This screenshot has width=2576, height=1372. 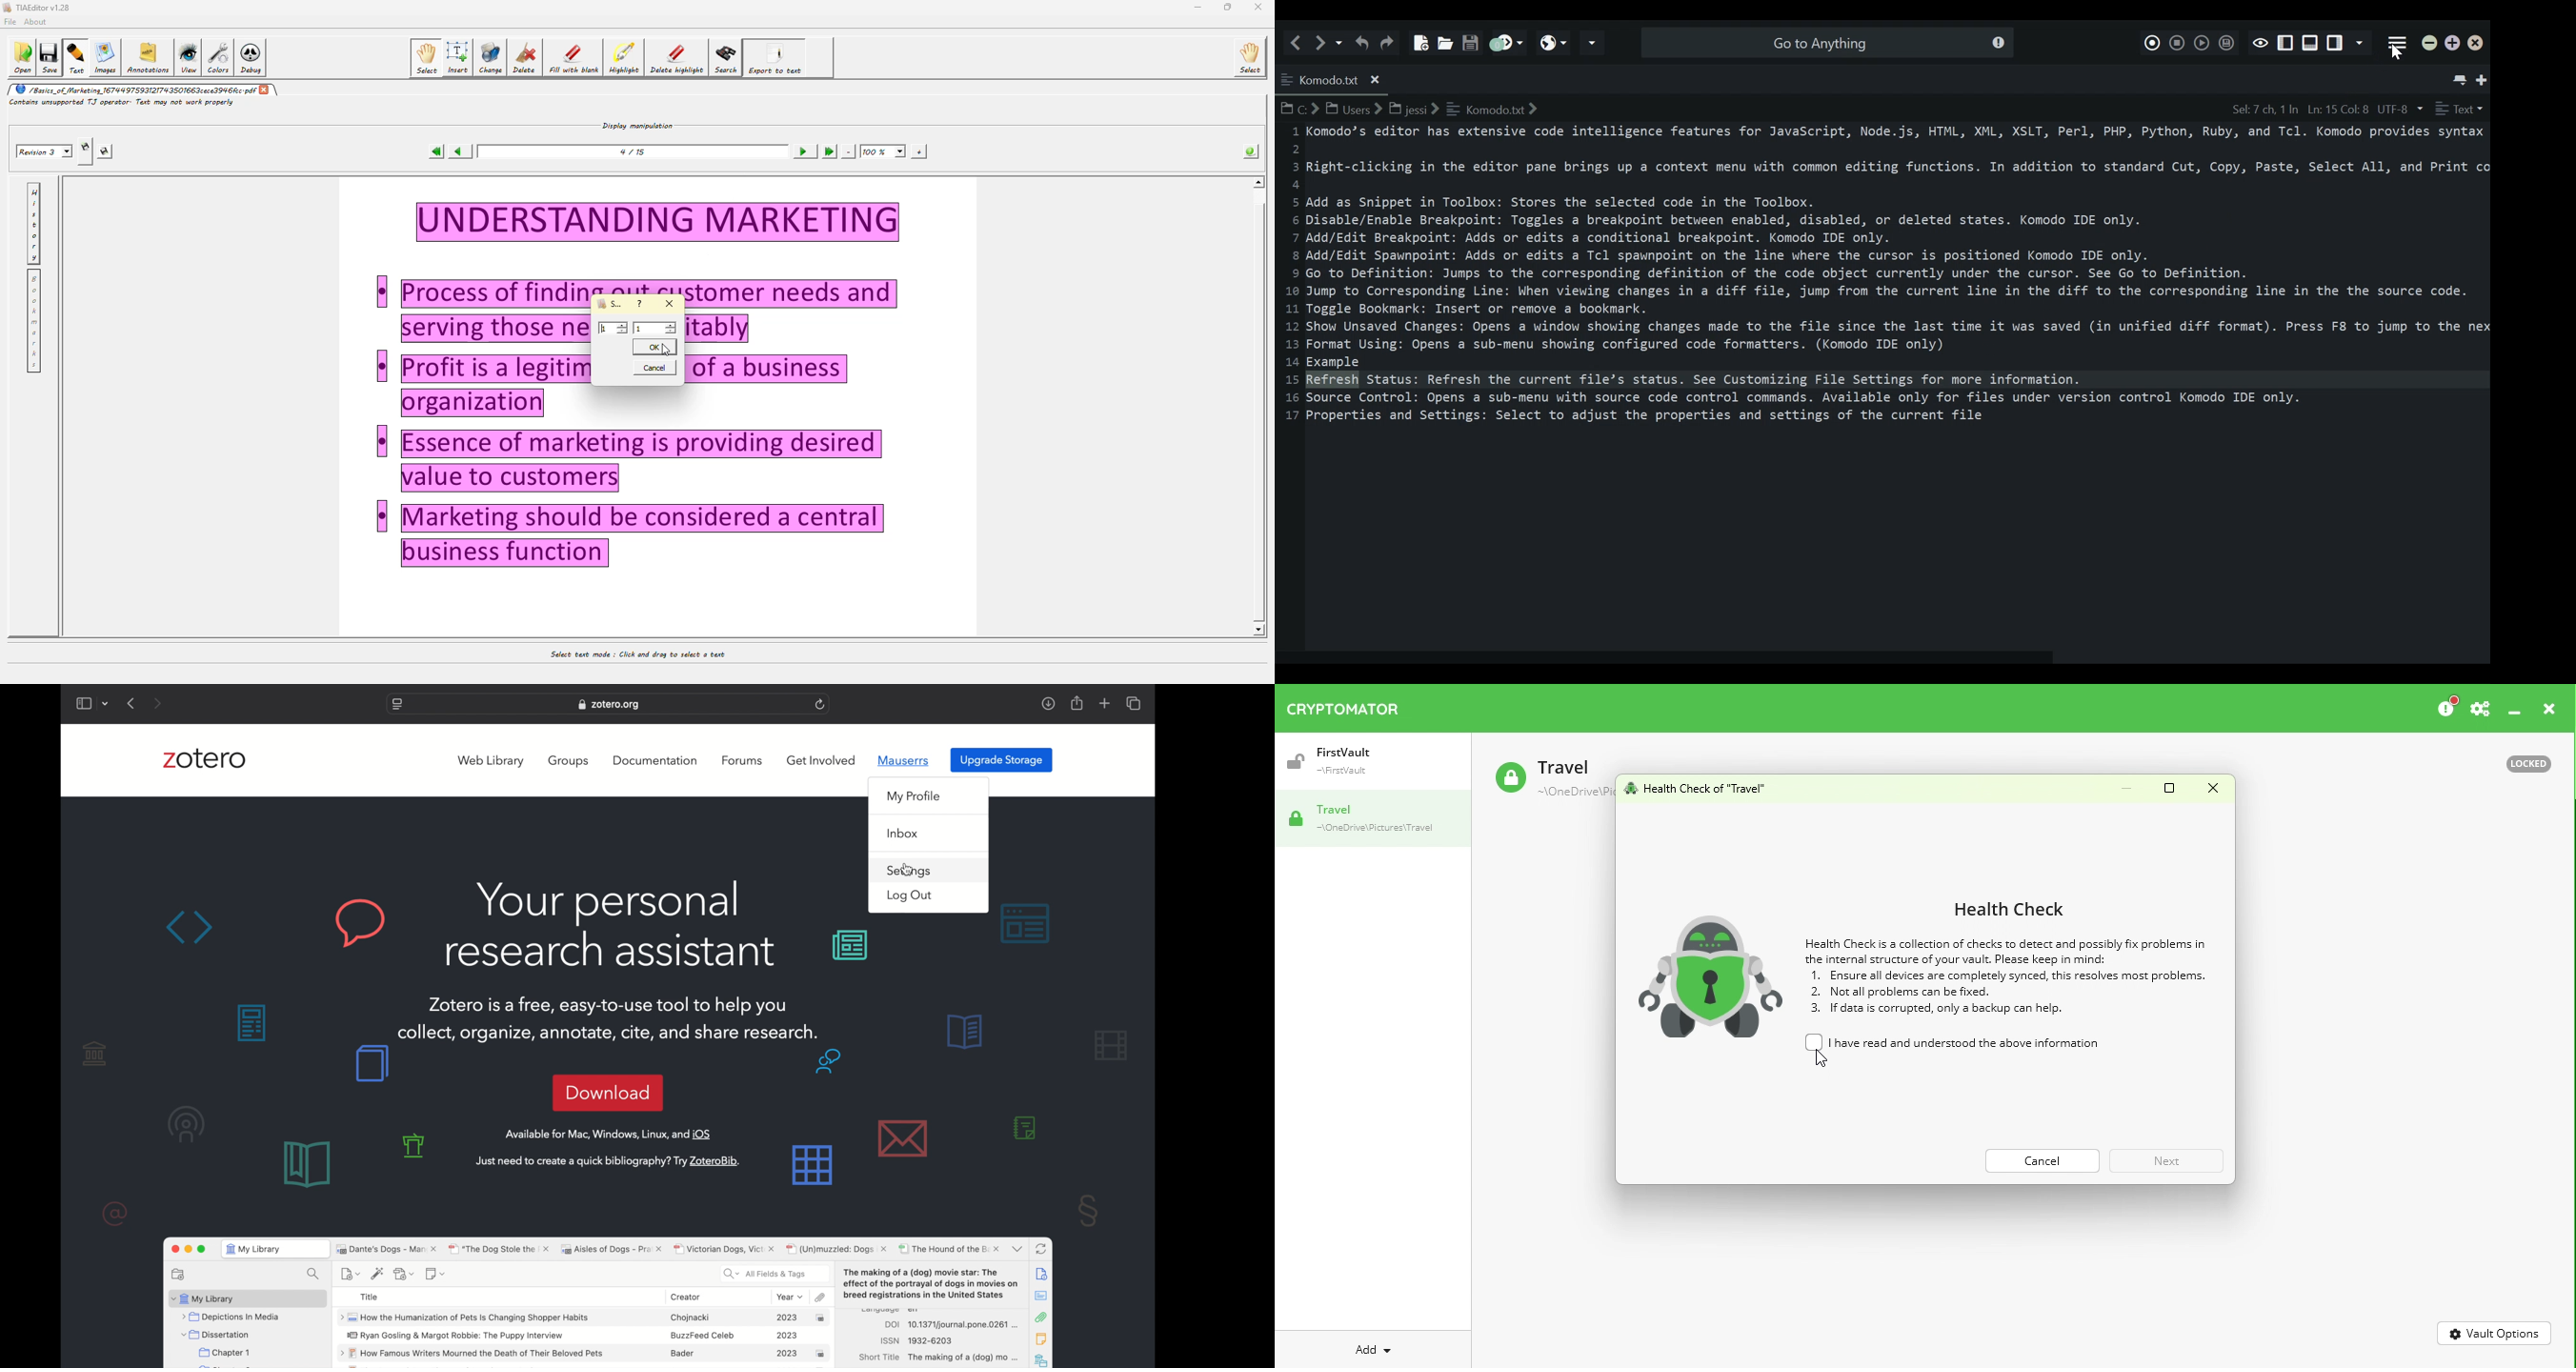 What do you see at coordinates (656, 761) in the screenshot?
I see `documentation` at bounding box center [656, 761].